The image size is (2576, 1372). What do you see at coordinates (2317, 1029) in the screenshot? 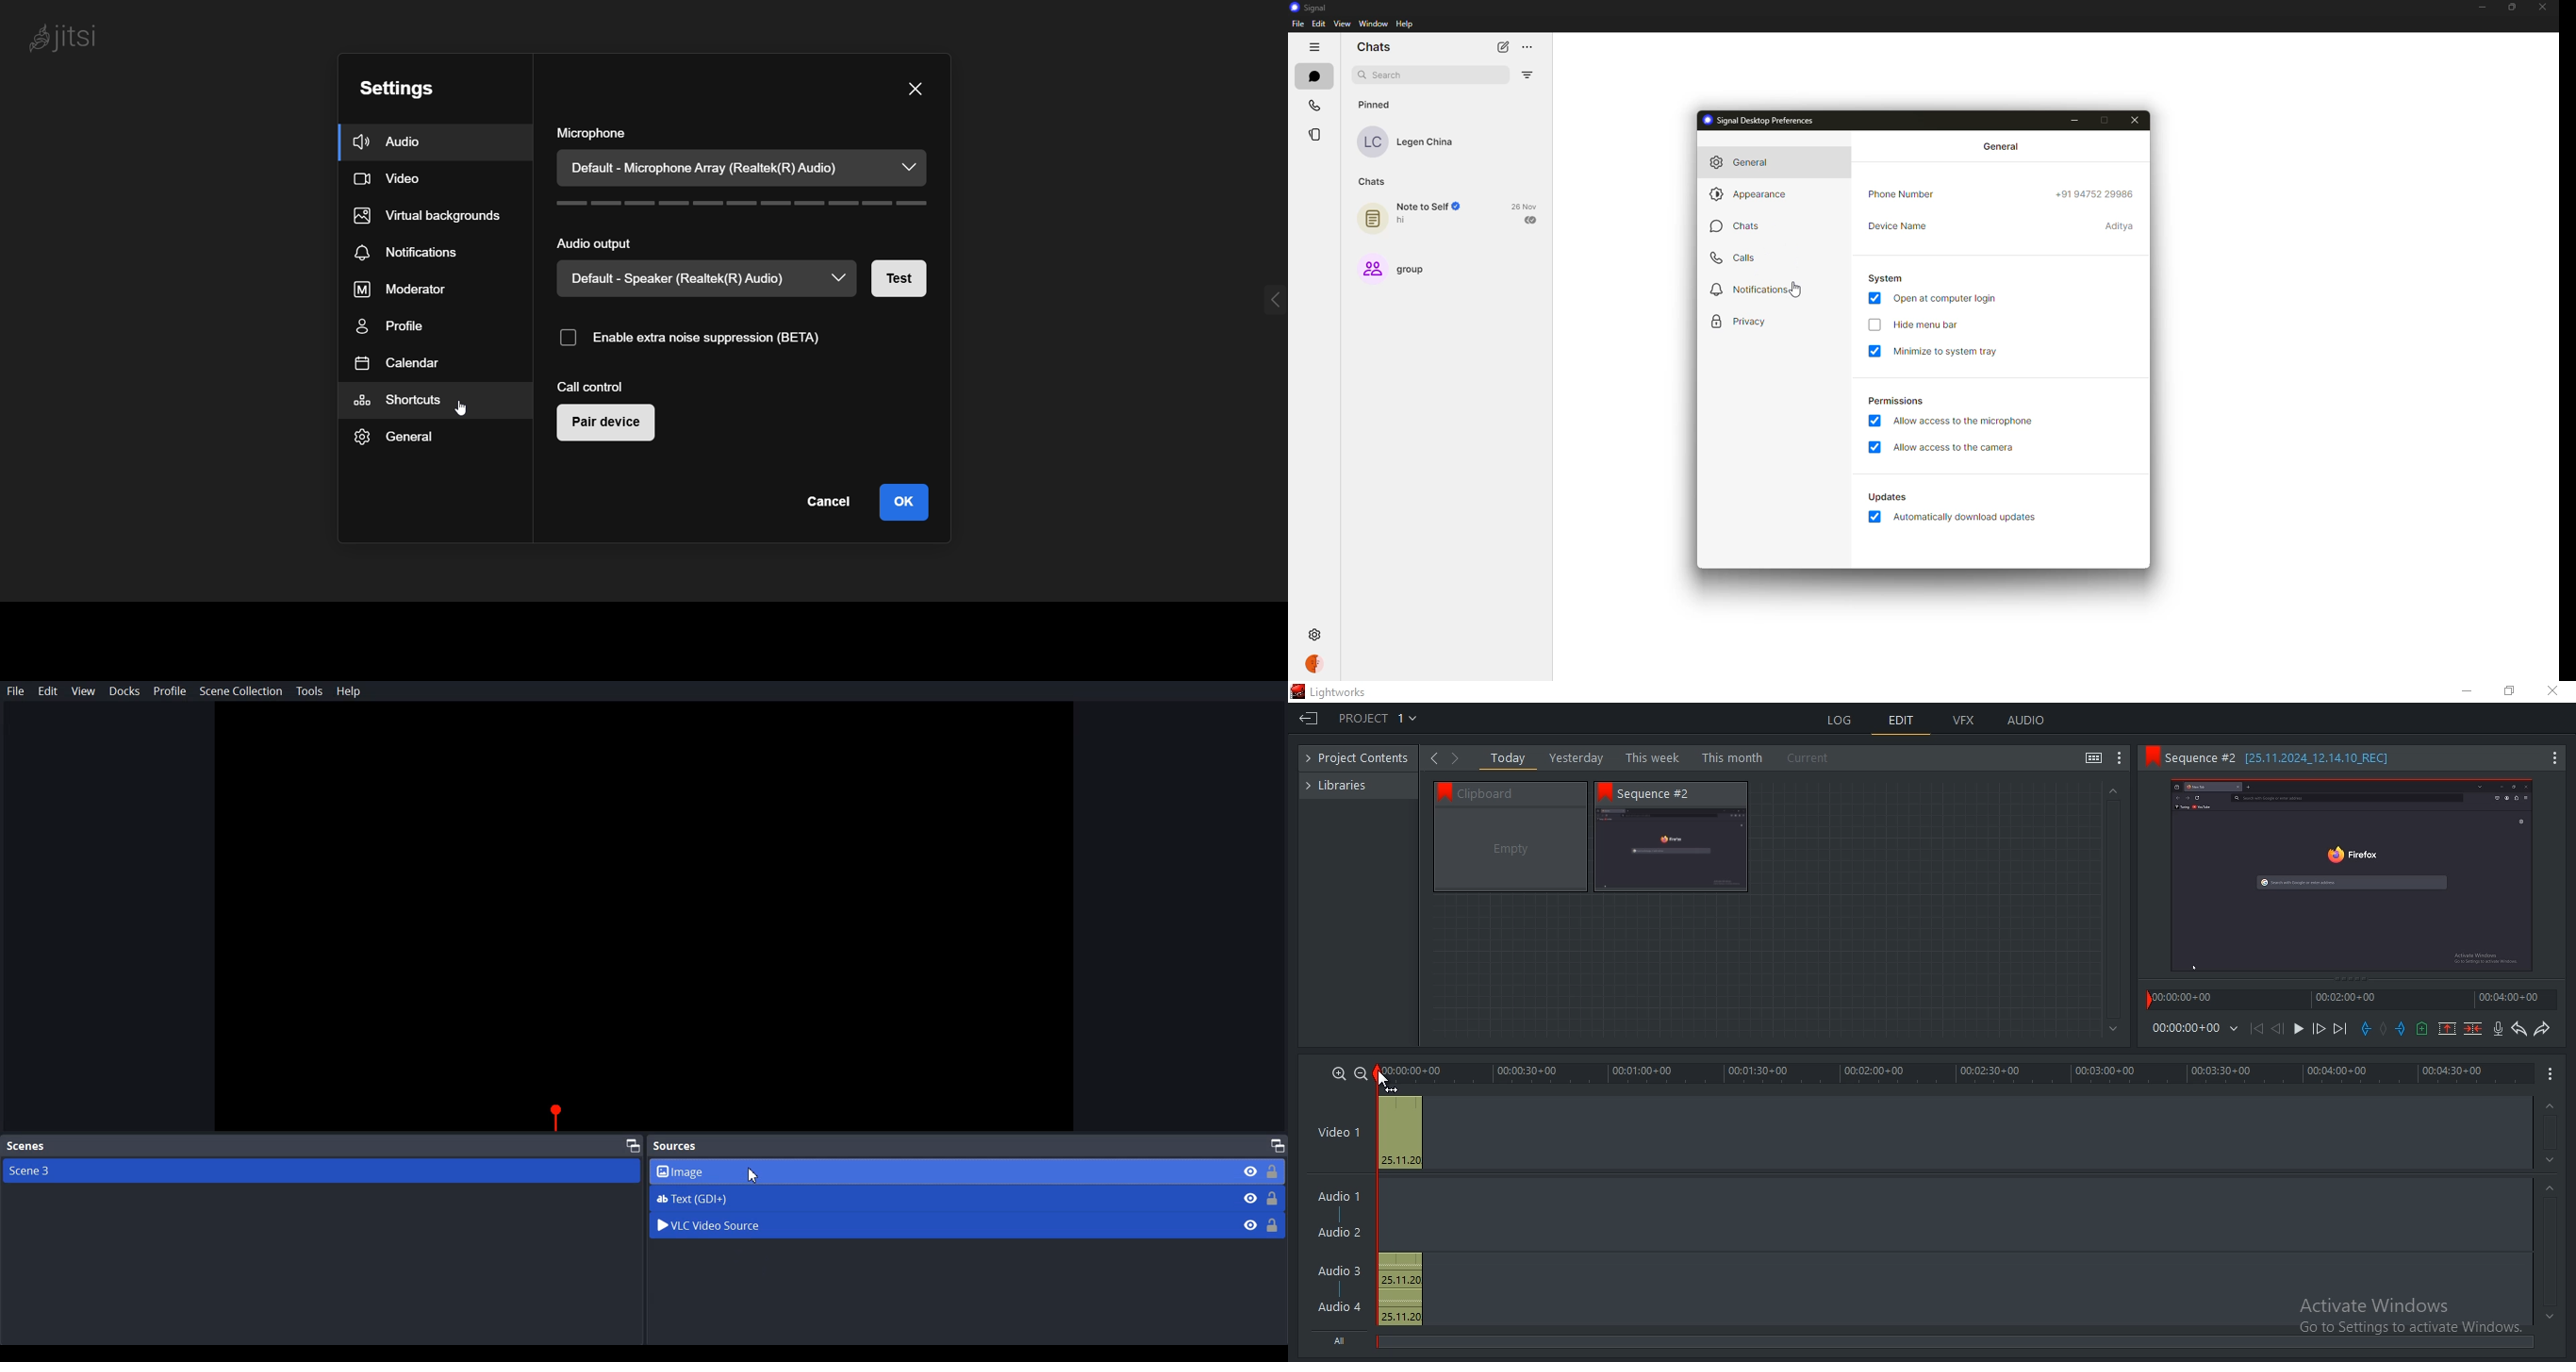
I see `Nudge one frame forward` at bounding box center [2317, 1029].